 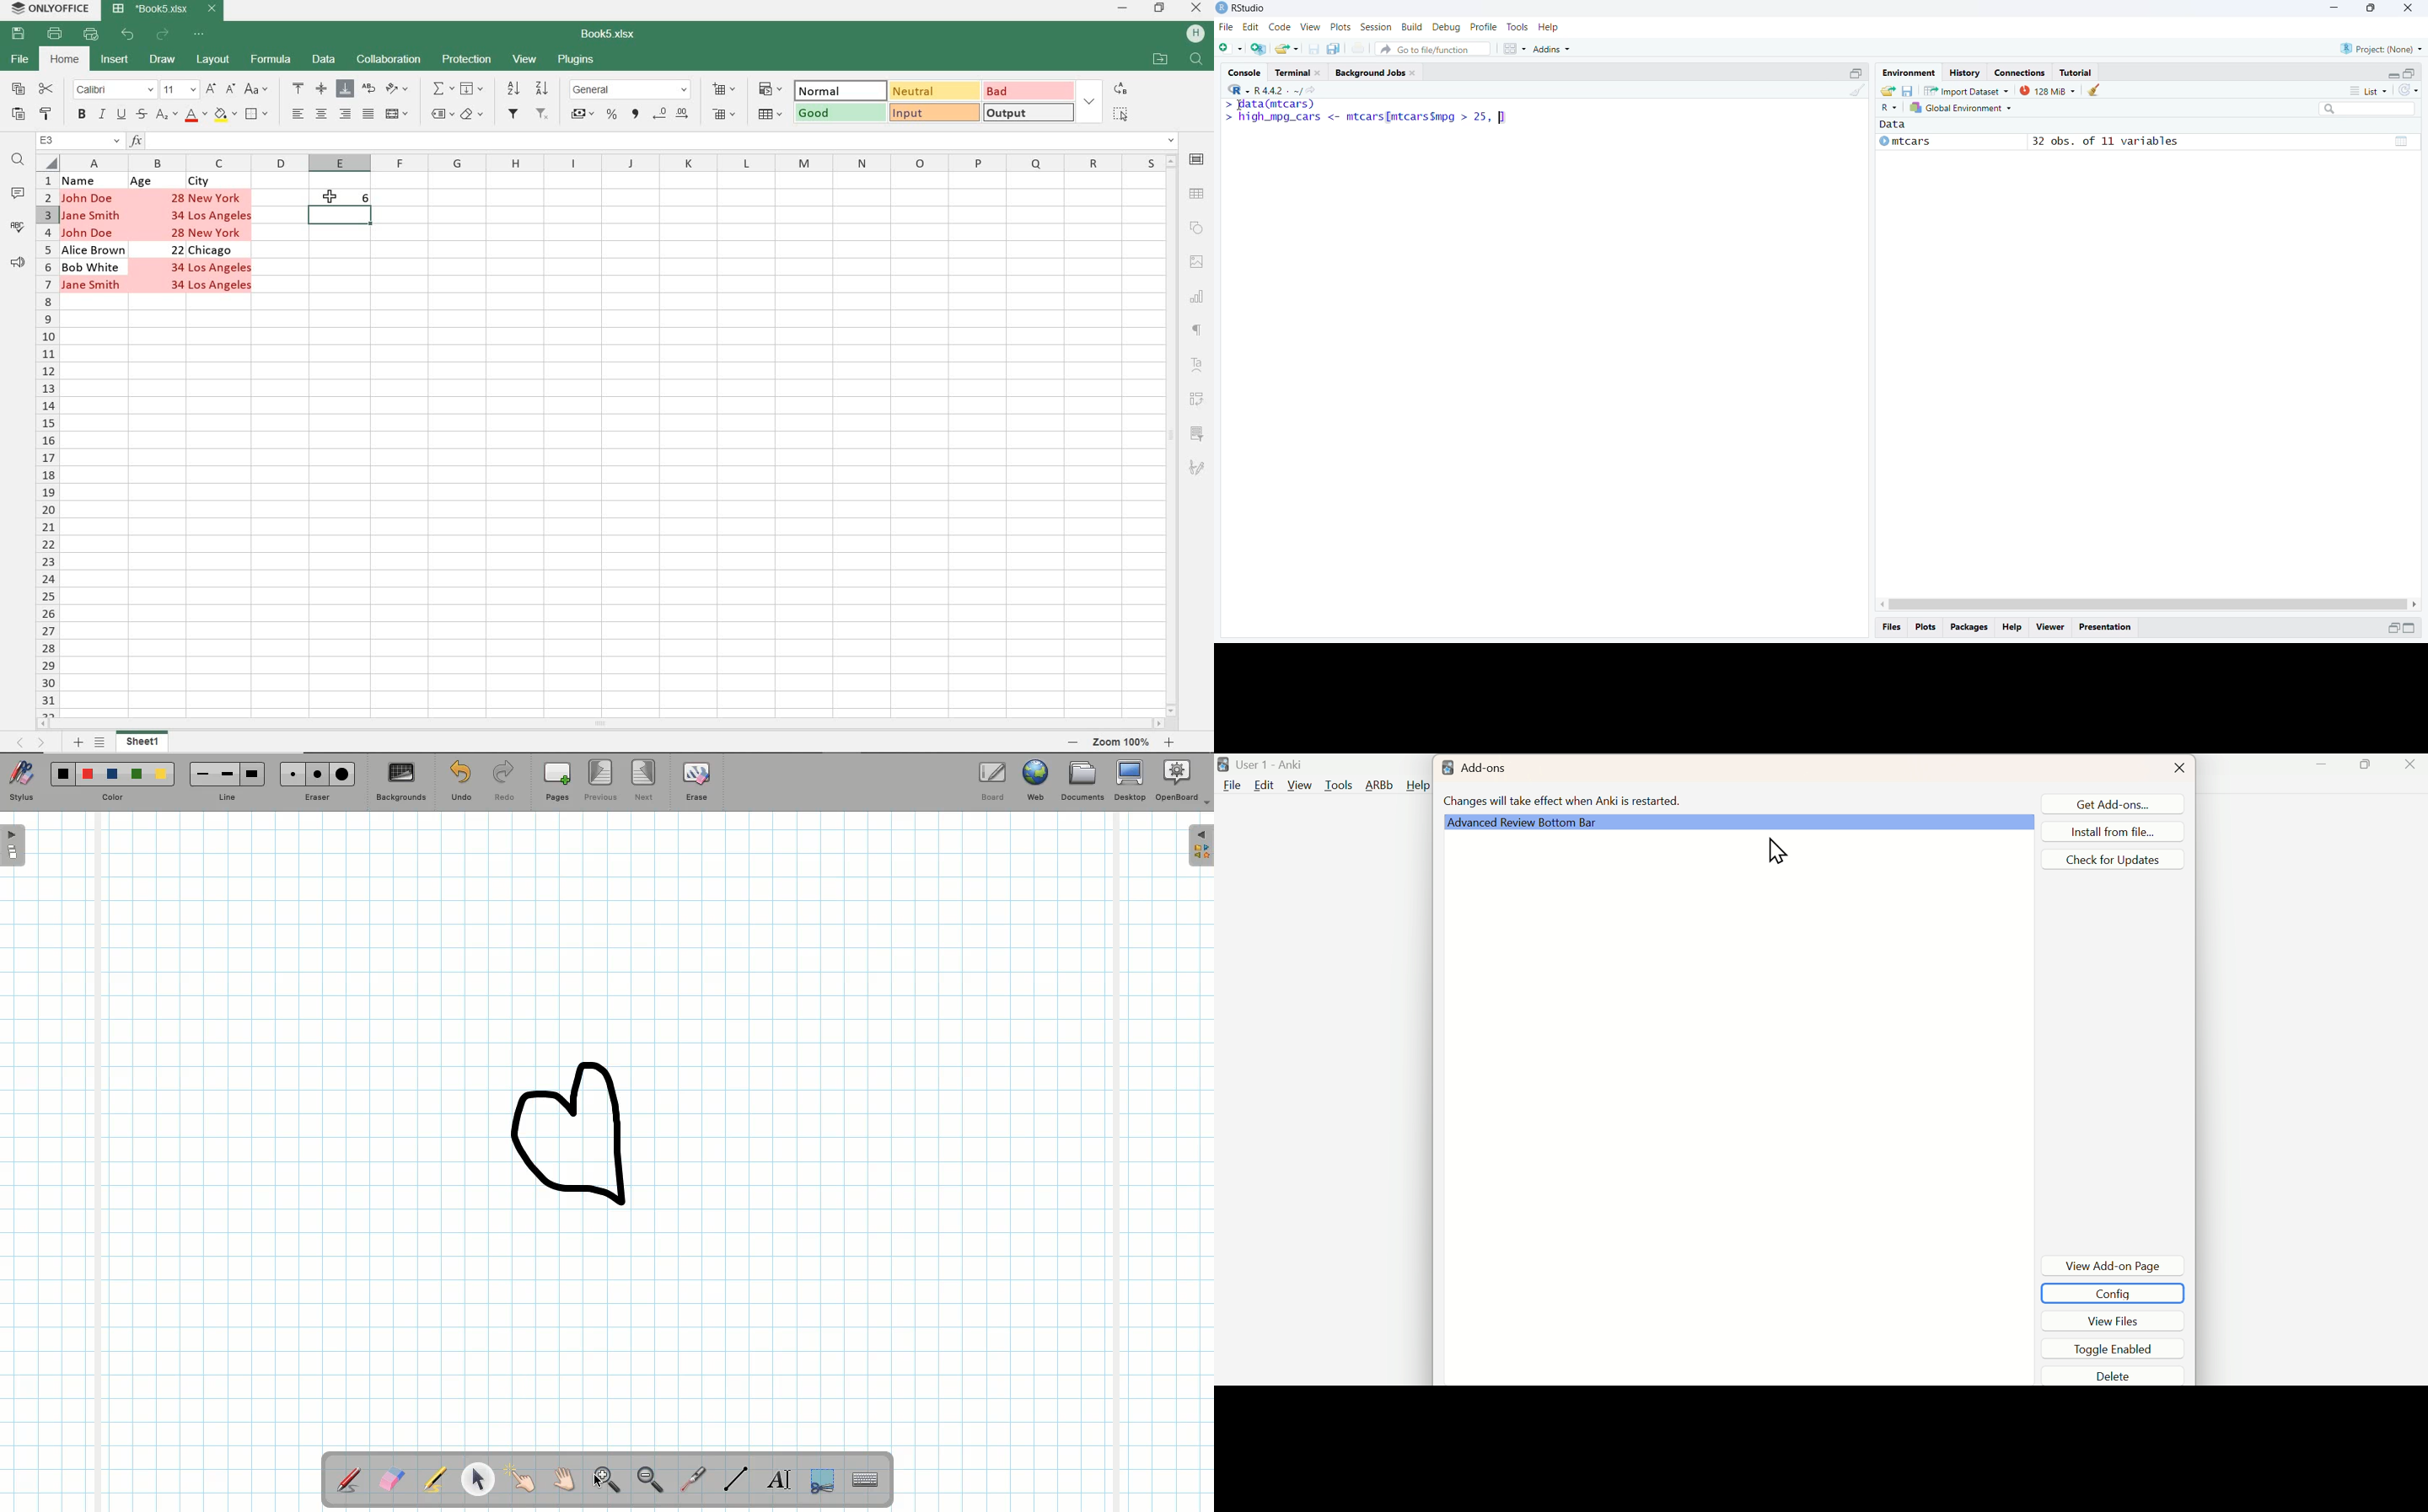 I want to click on open existing file, so click(x=1287, y=49).